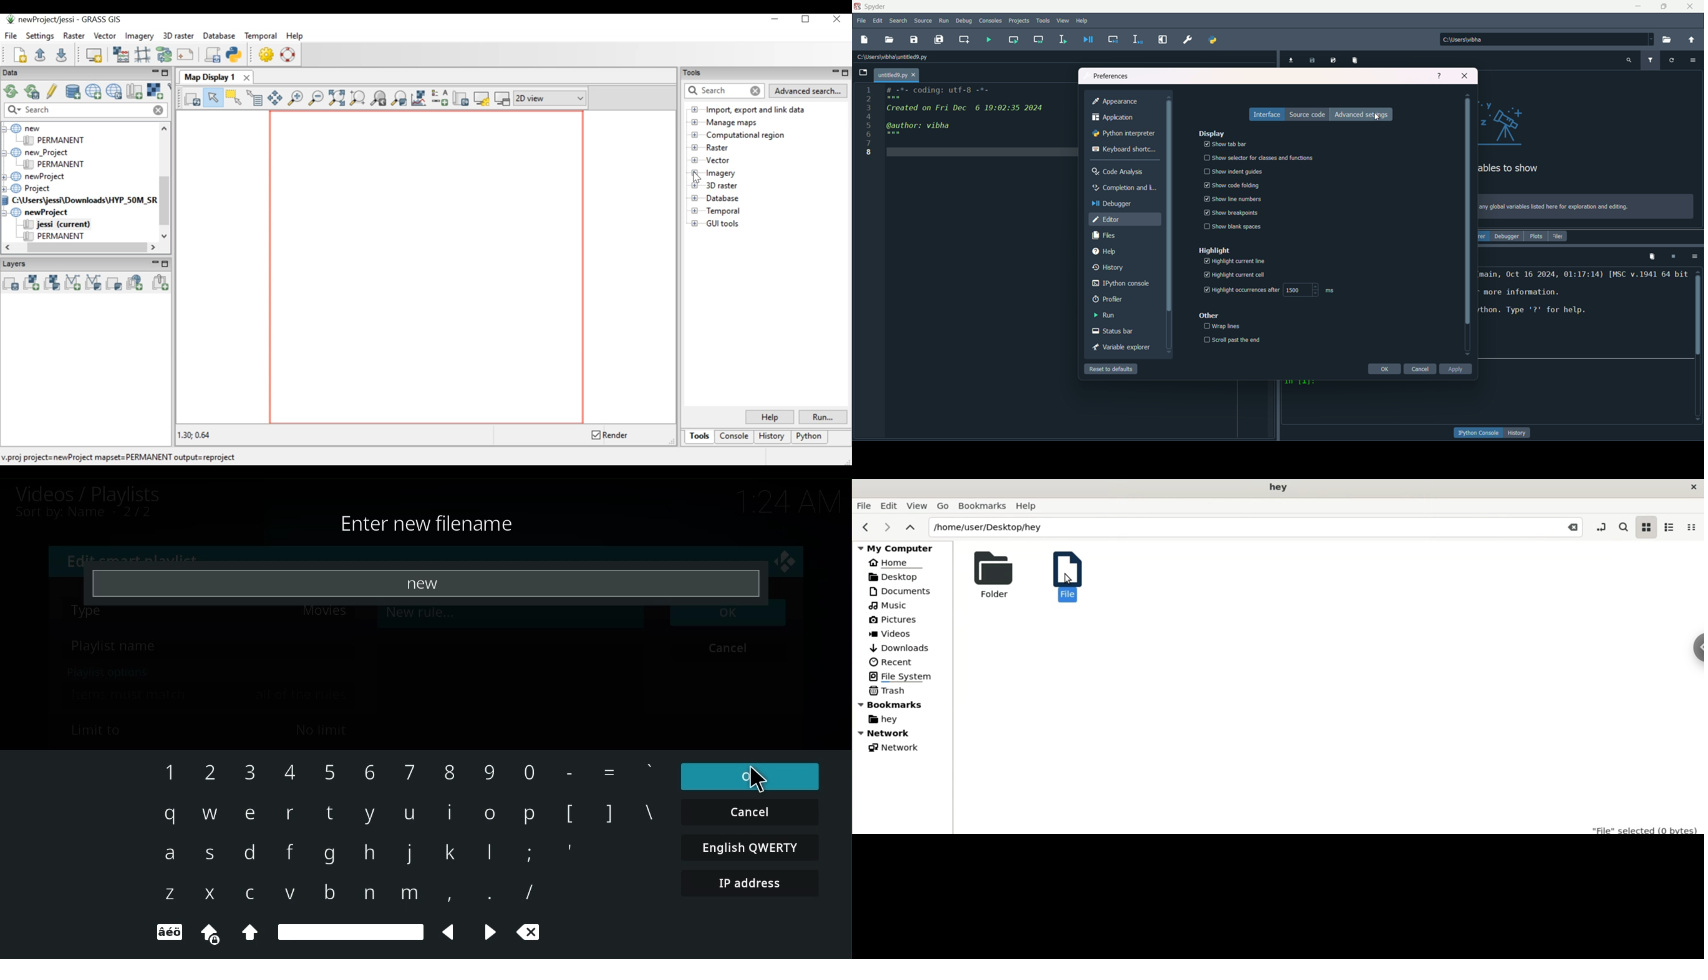  I want to click on show selector for functions, so click(1260, 158).